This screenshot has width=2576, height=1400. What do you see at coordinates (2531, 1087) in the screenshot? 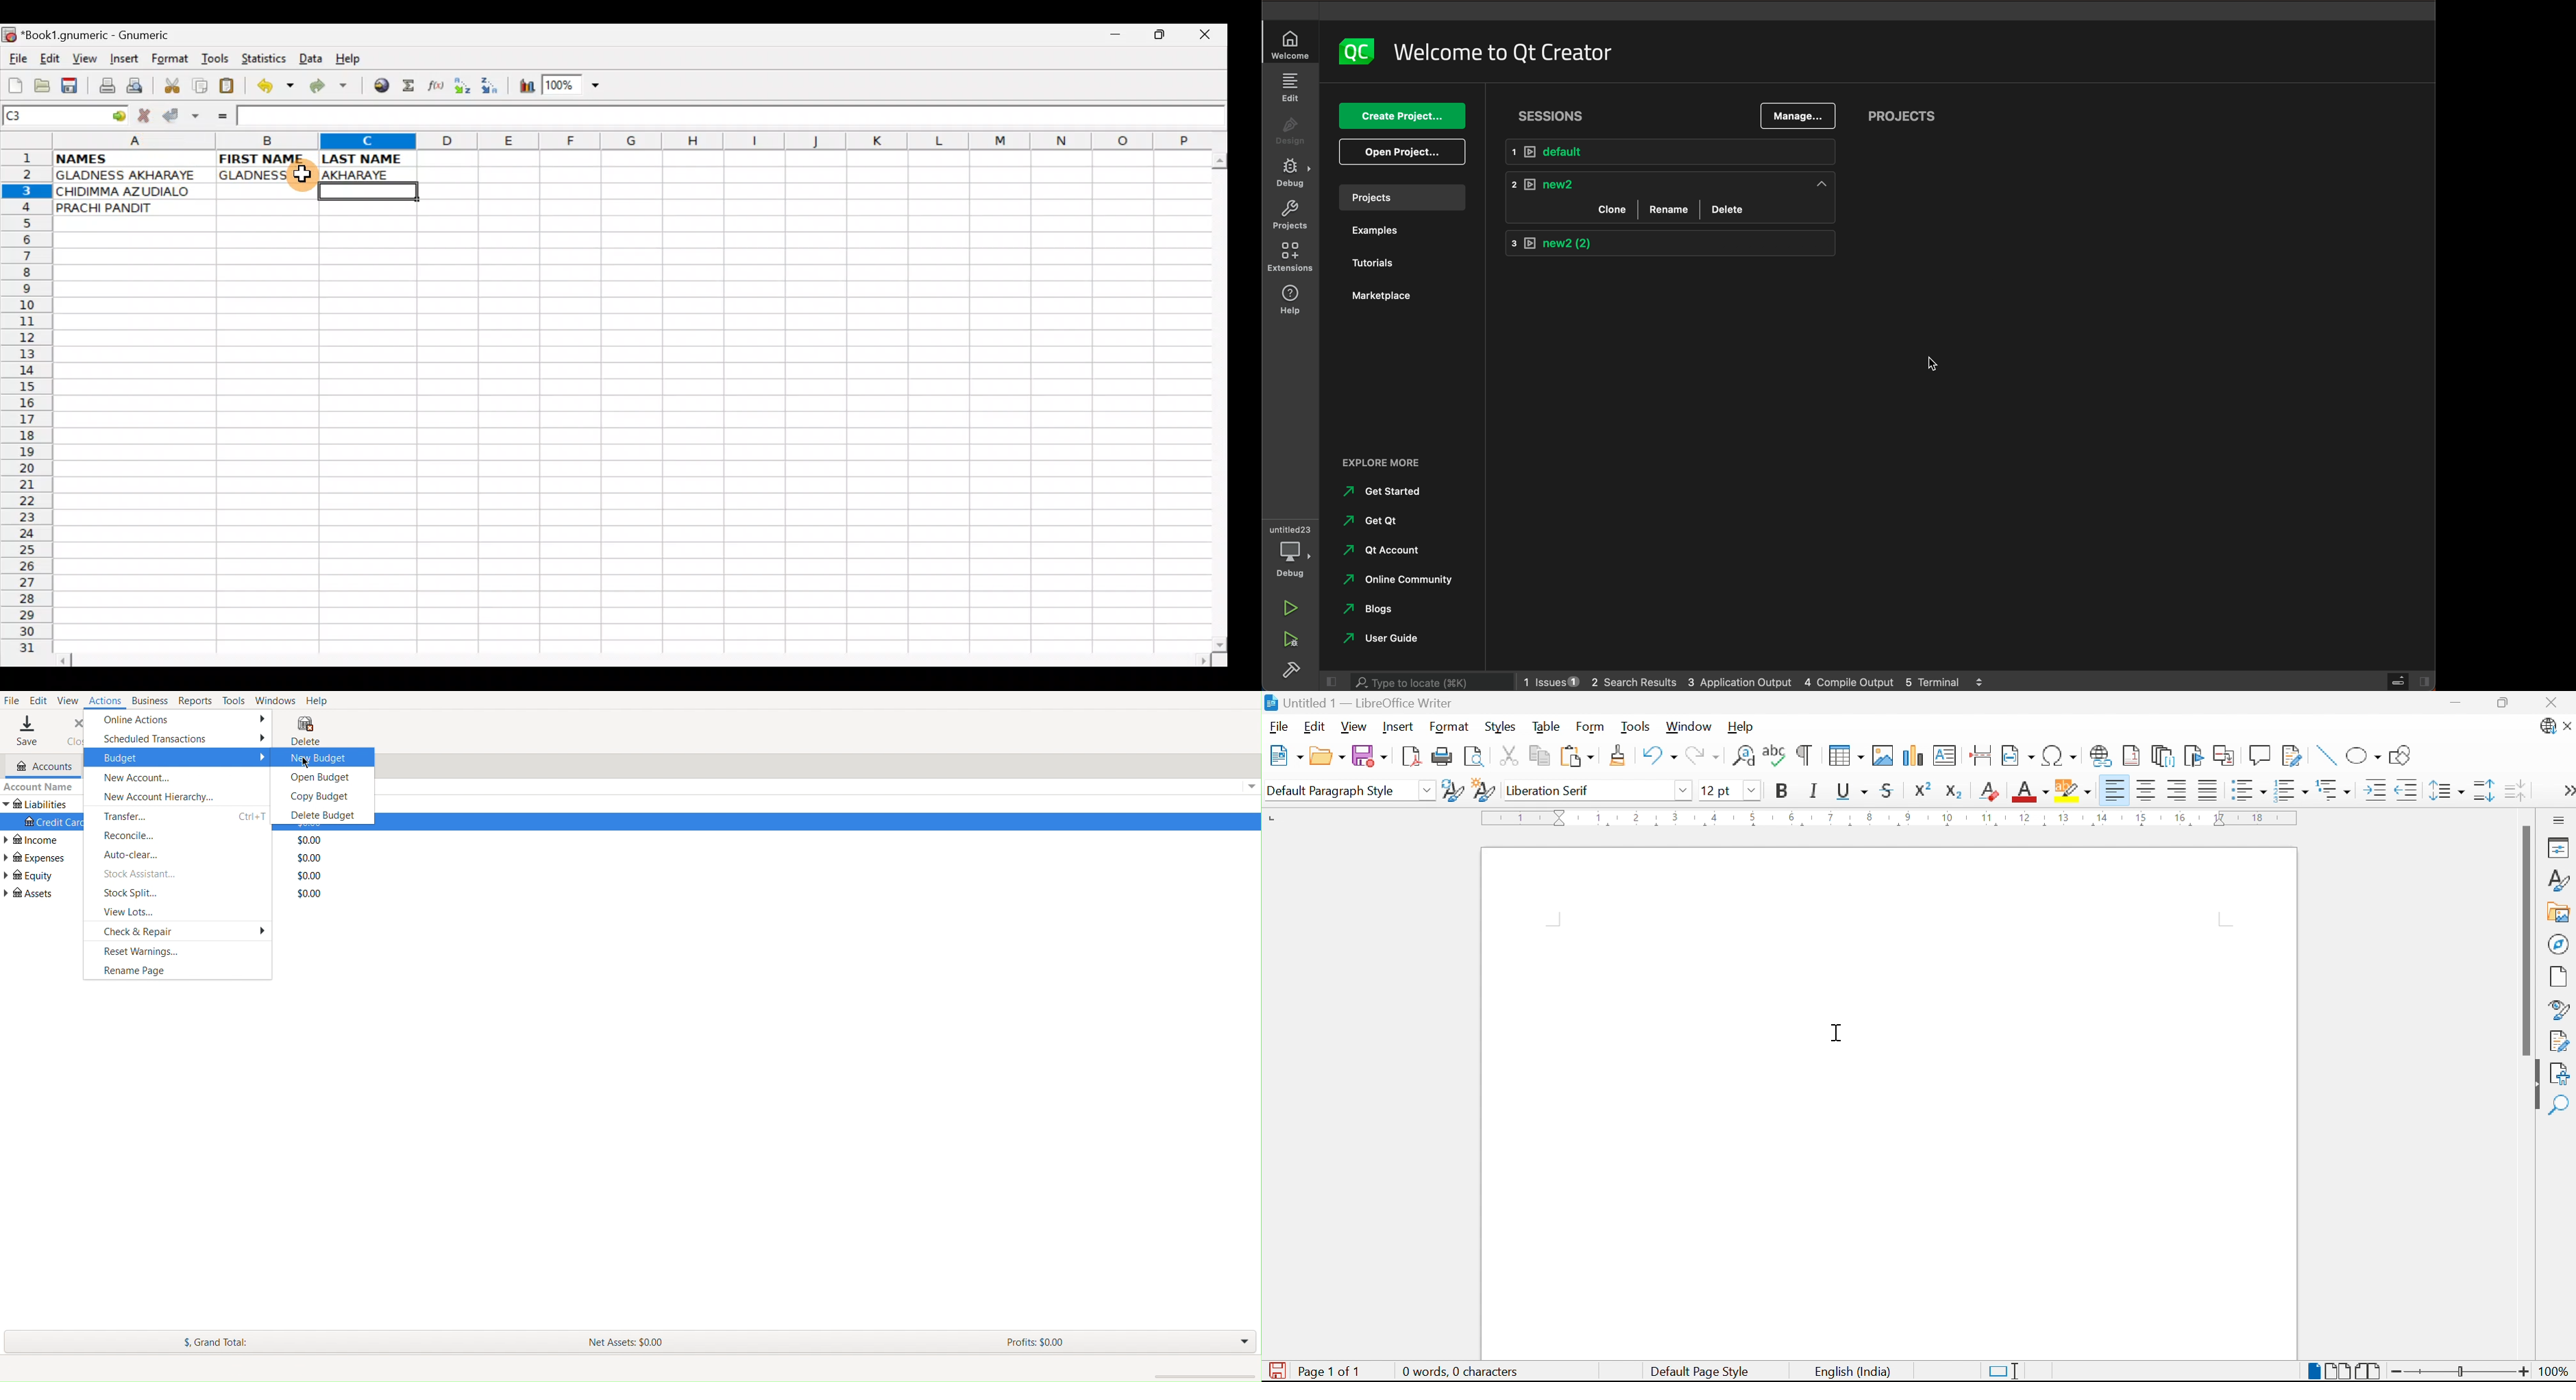
I see `Hide` at bounding box center [2531, 1087].